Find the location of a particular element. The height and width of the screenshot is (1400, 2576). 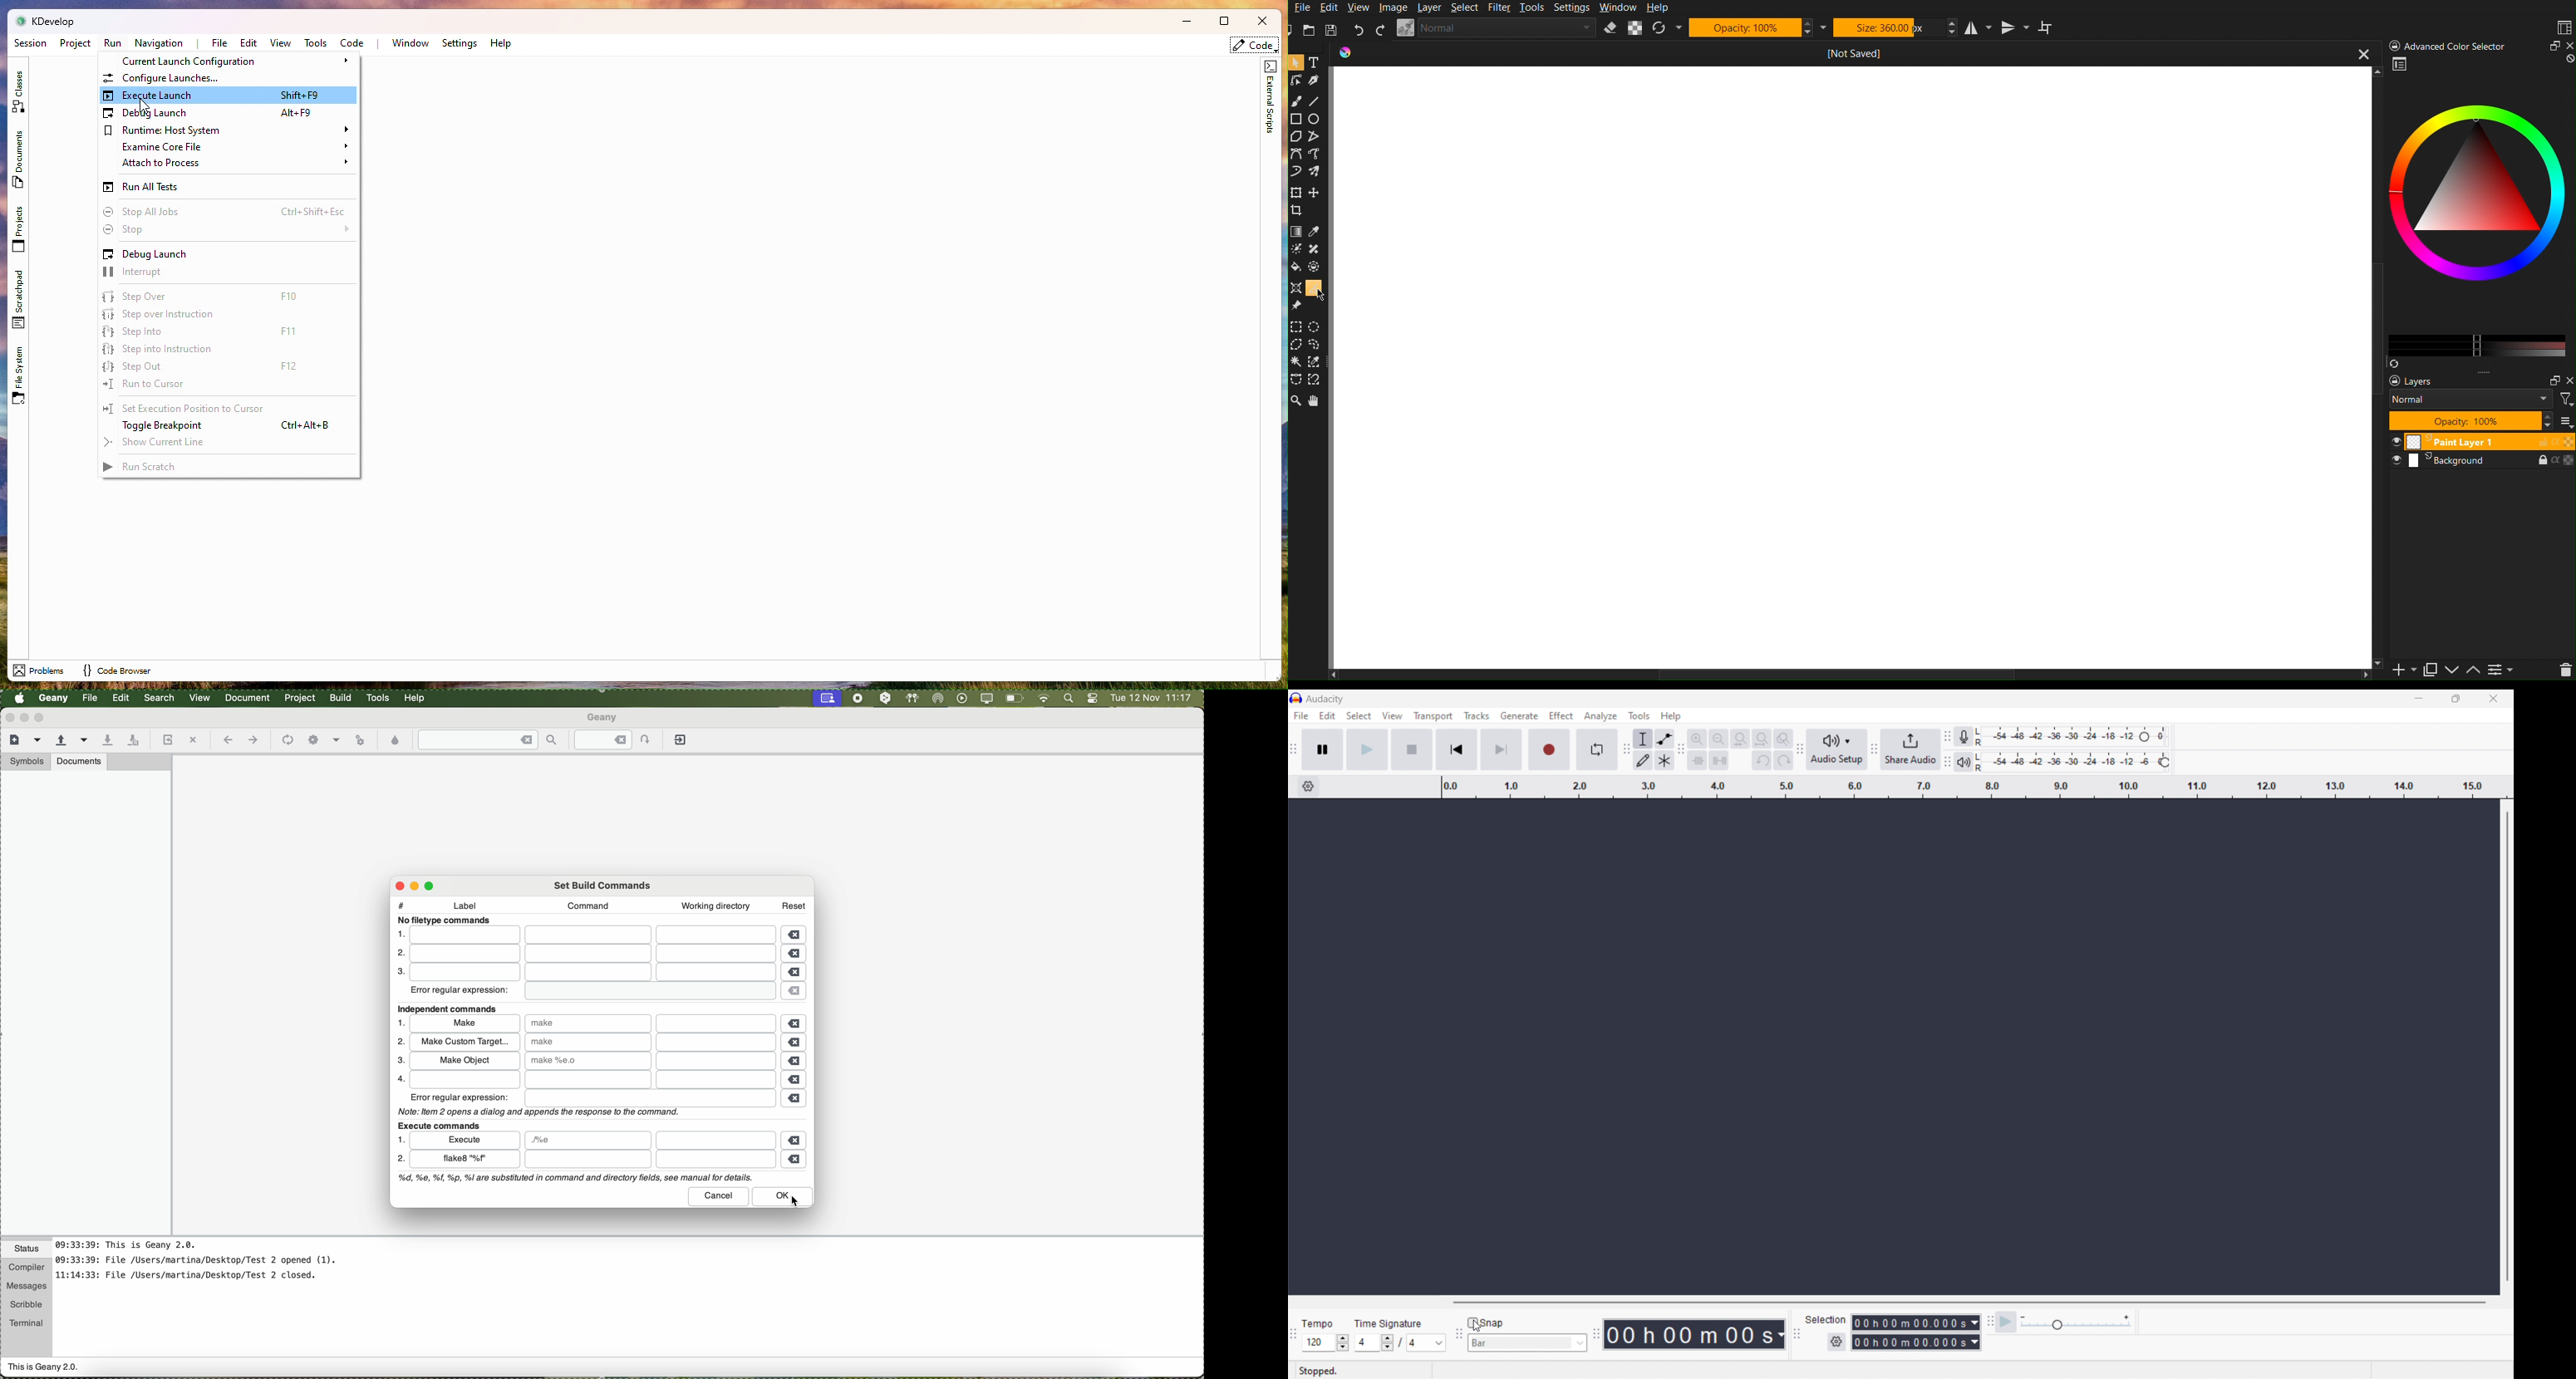

Settings is located at coordinates (2507, 669).